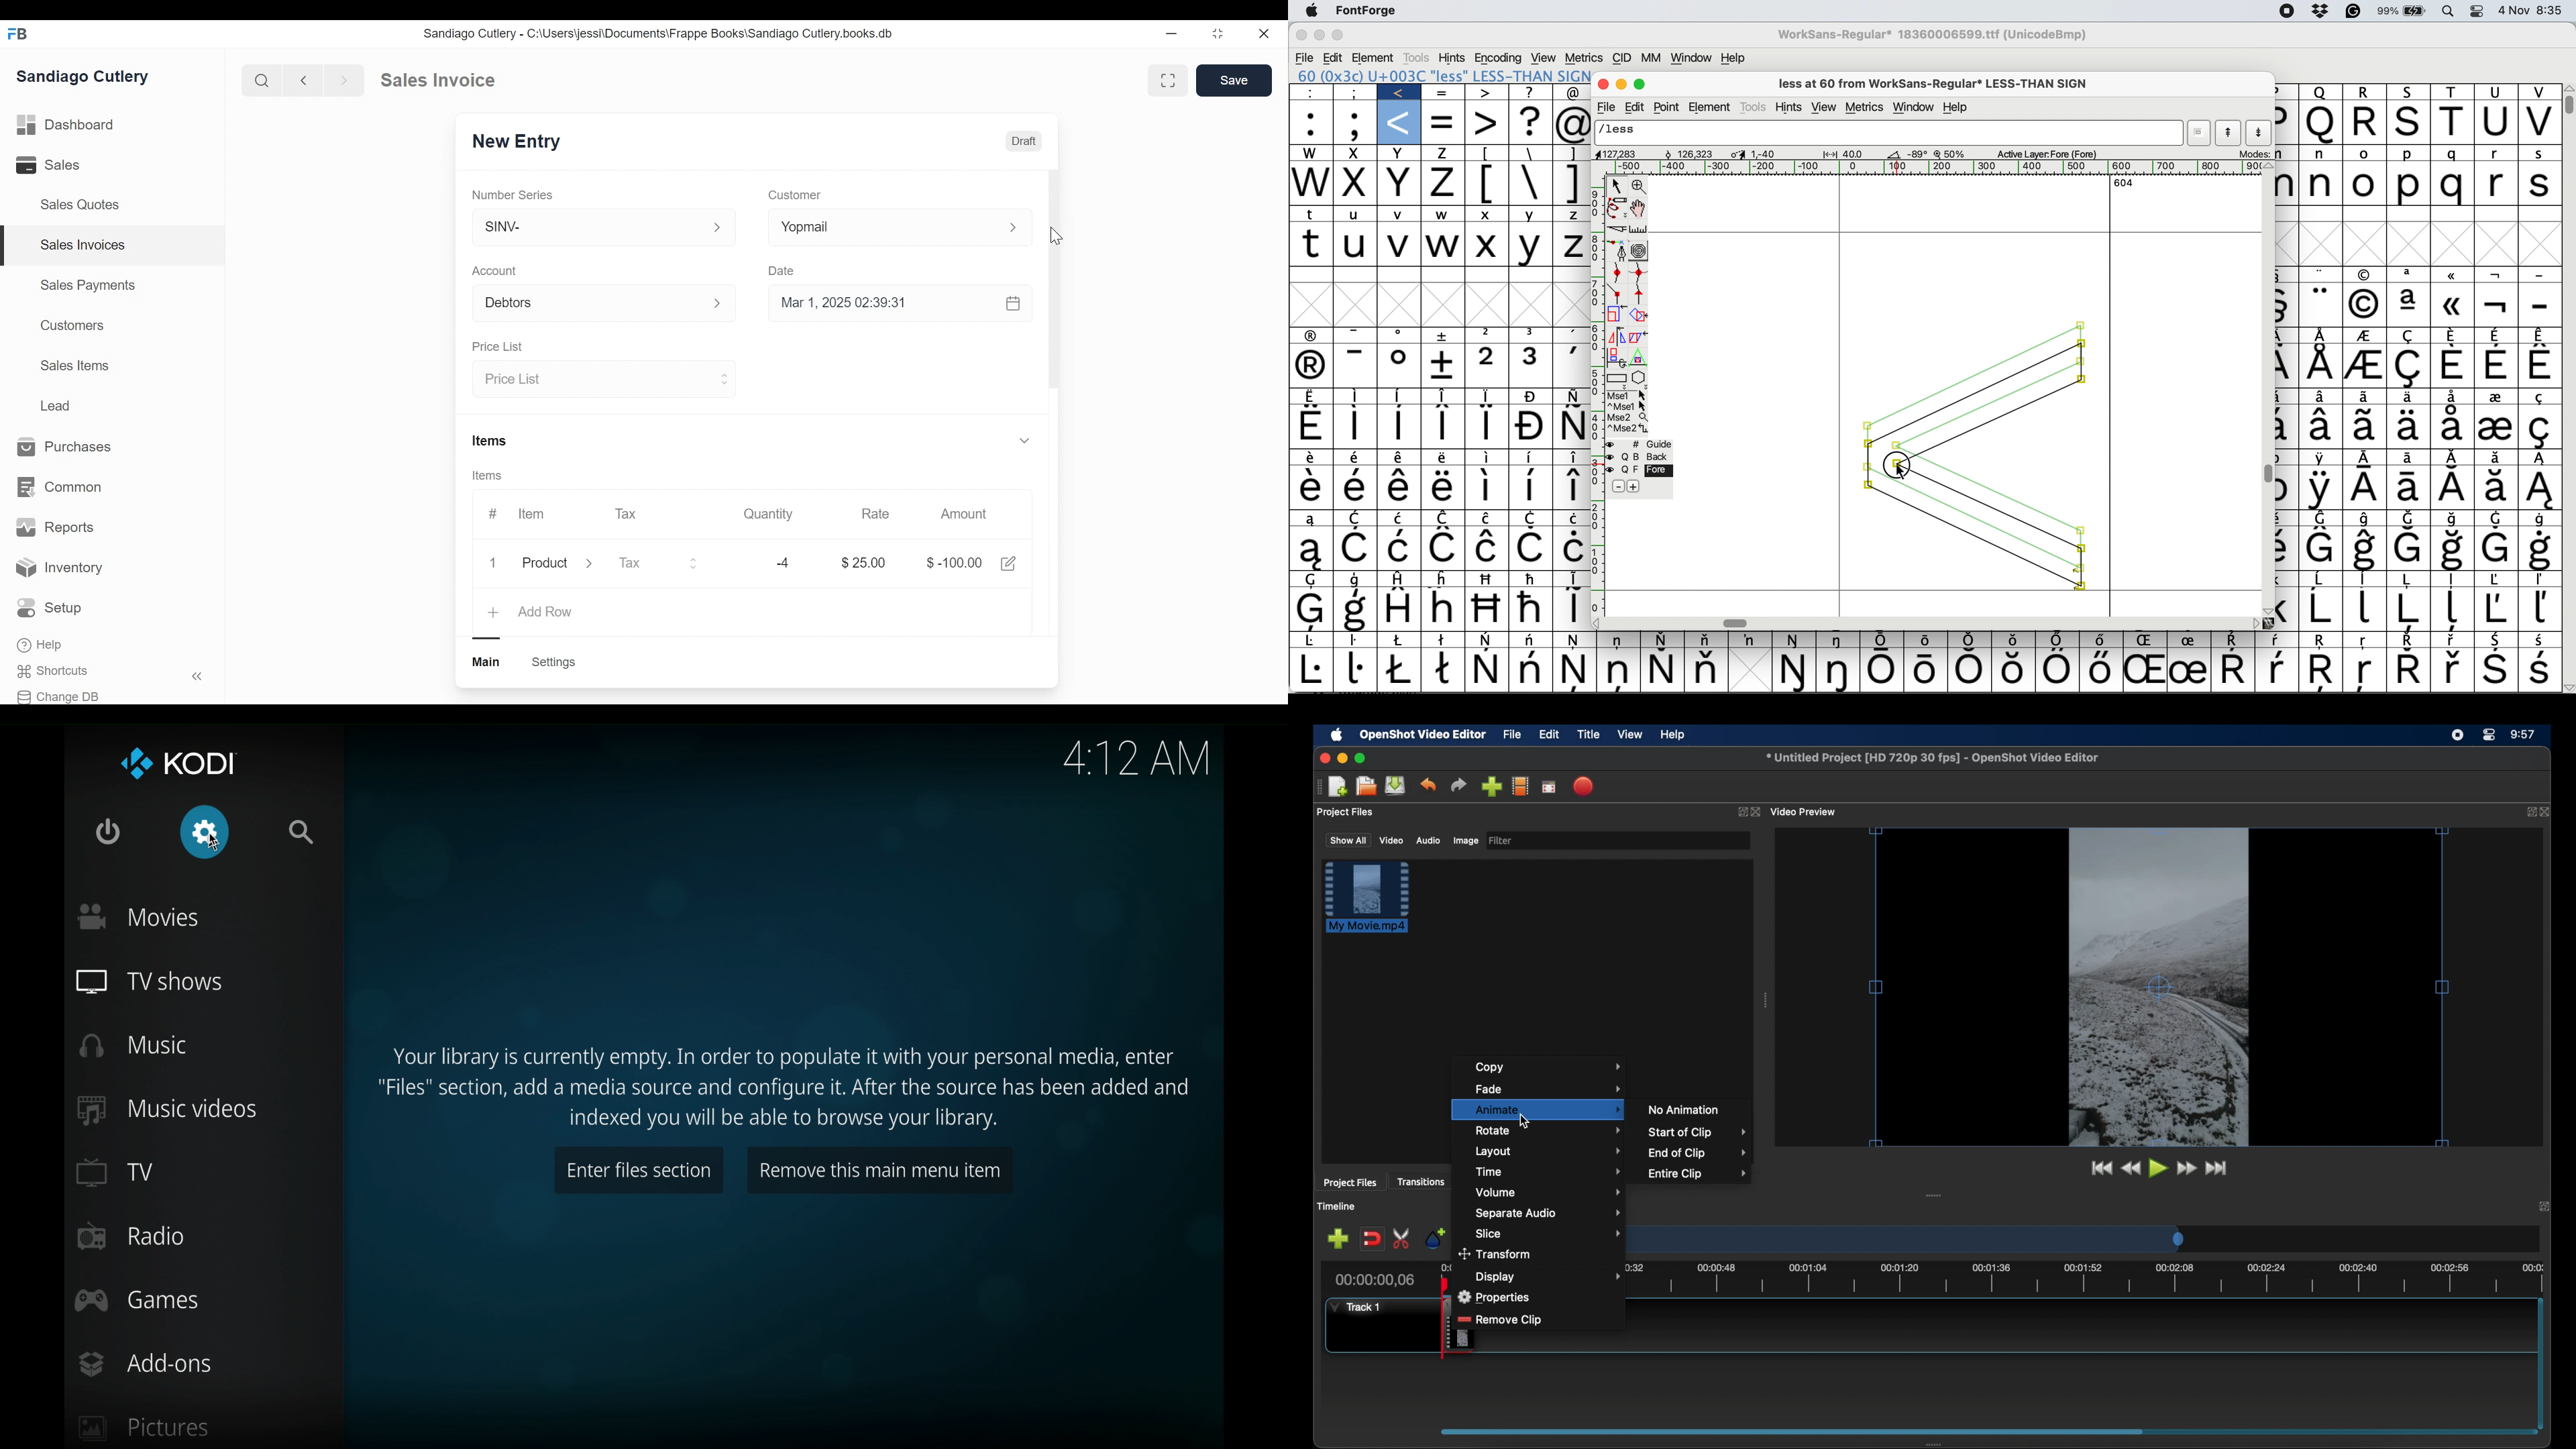 Image resolution: width=2576 pixels, height=1456 pixels. Describe the element at coordinates (56, 404) in the screenshot. I see `Lead` at that location.